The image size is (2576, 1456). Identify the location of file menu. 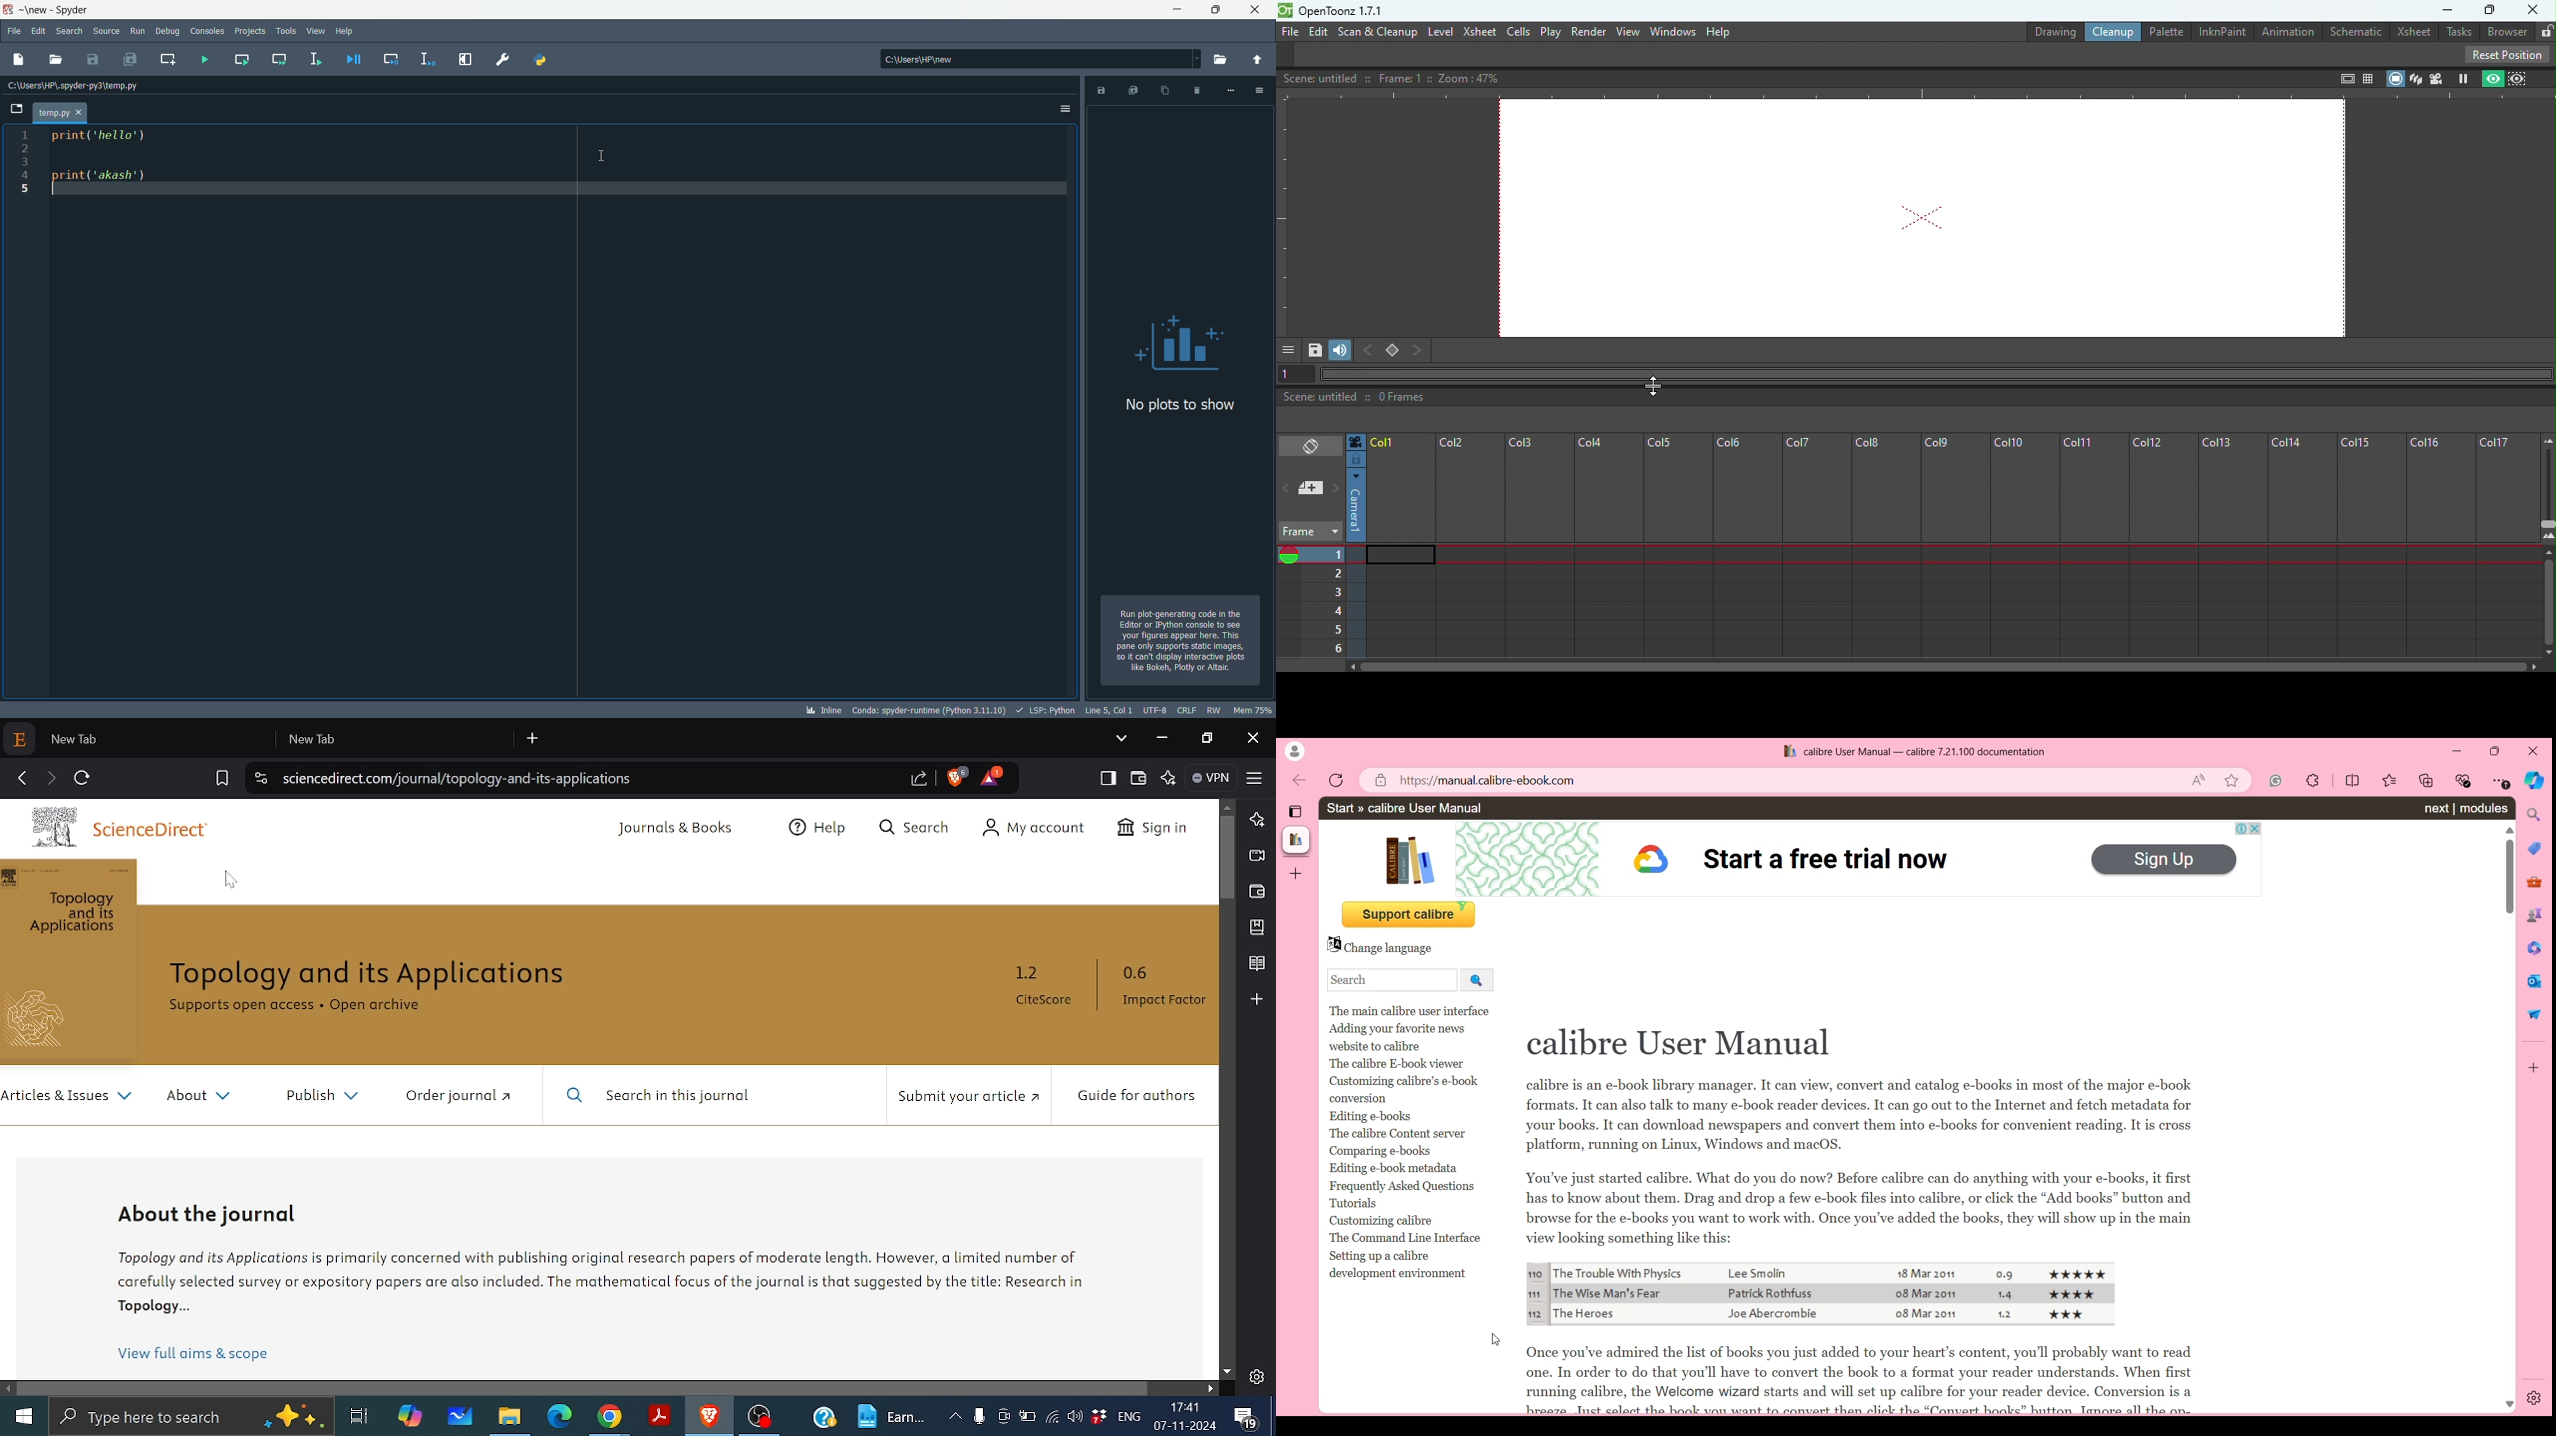
(13, 31).